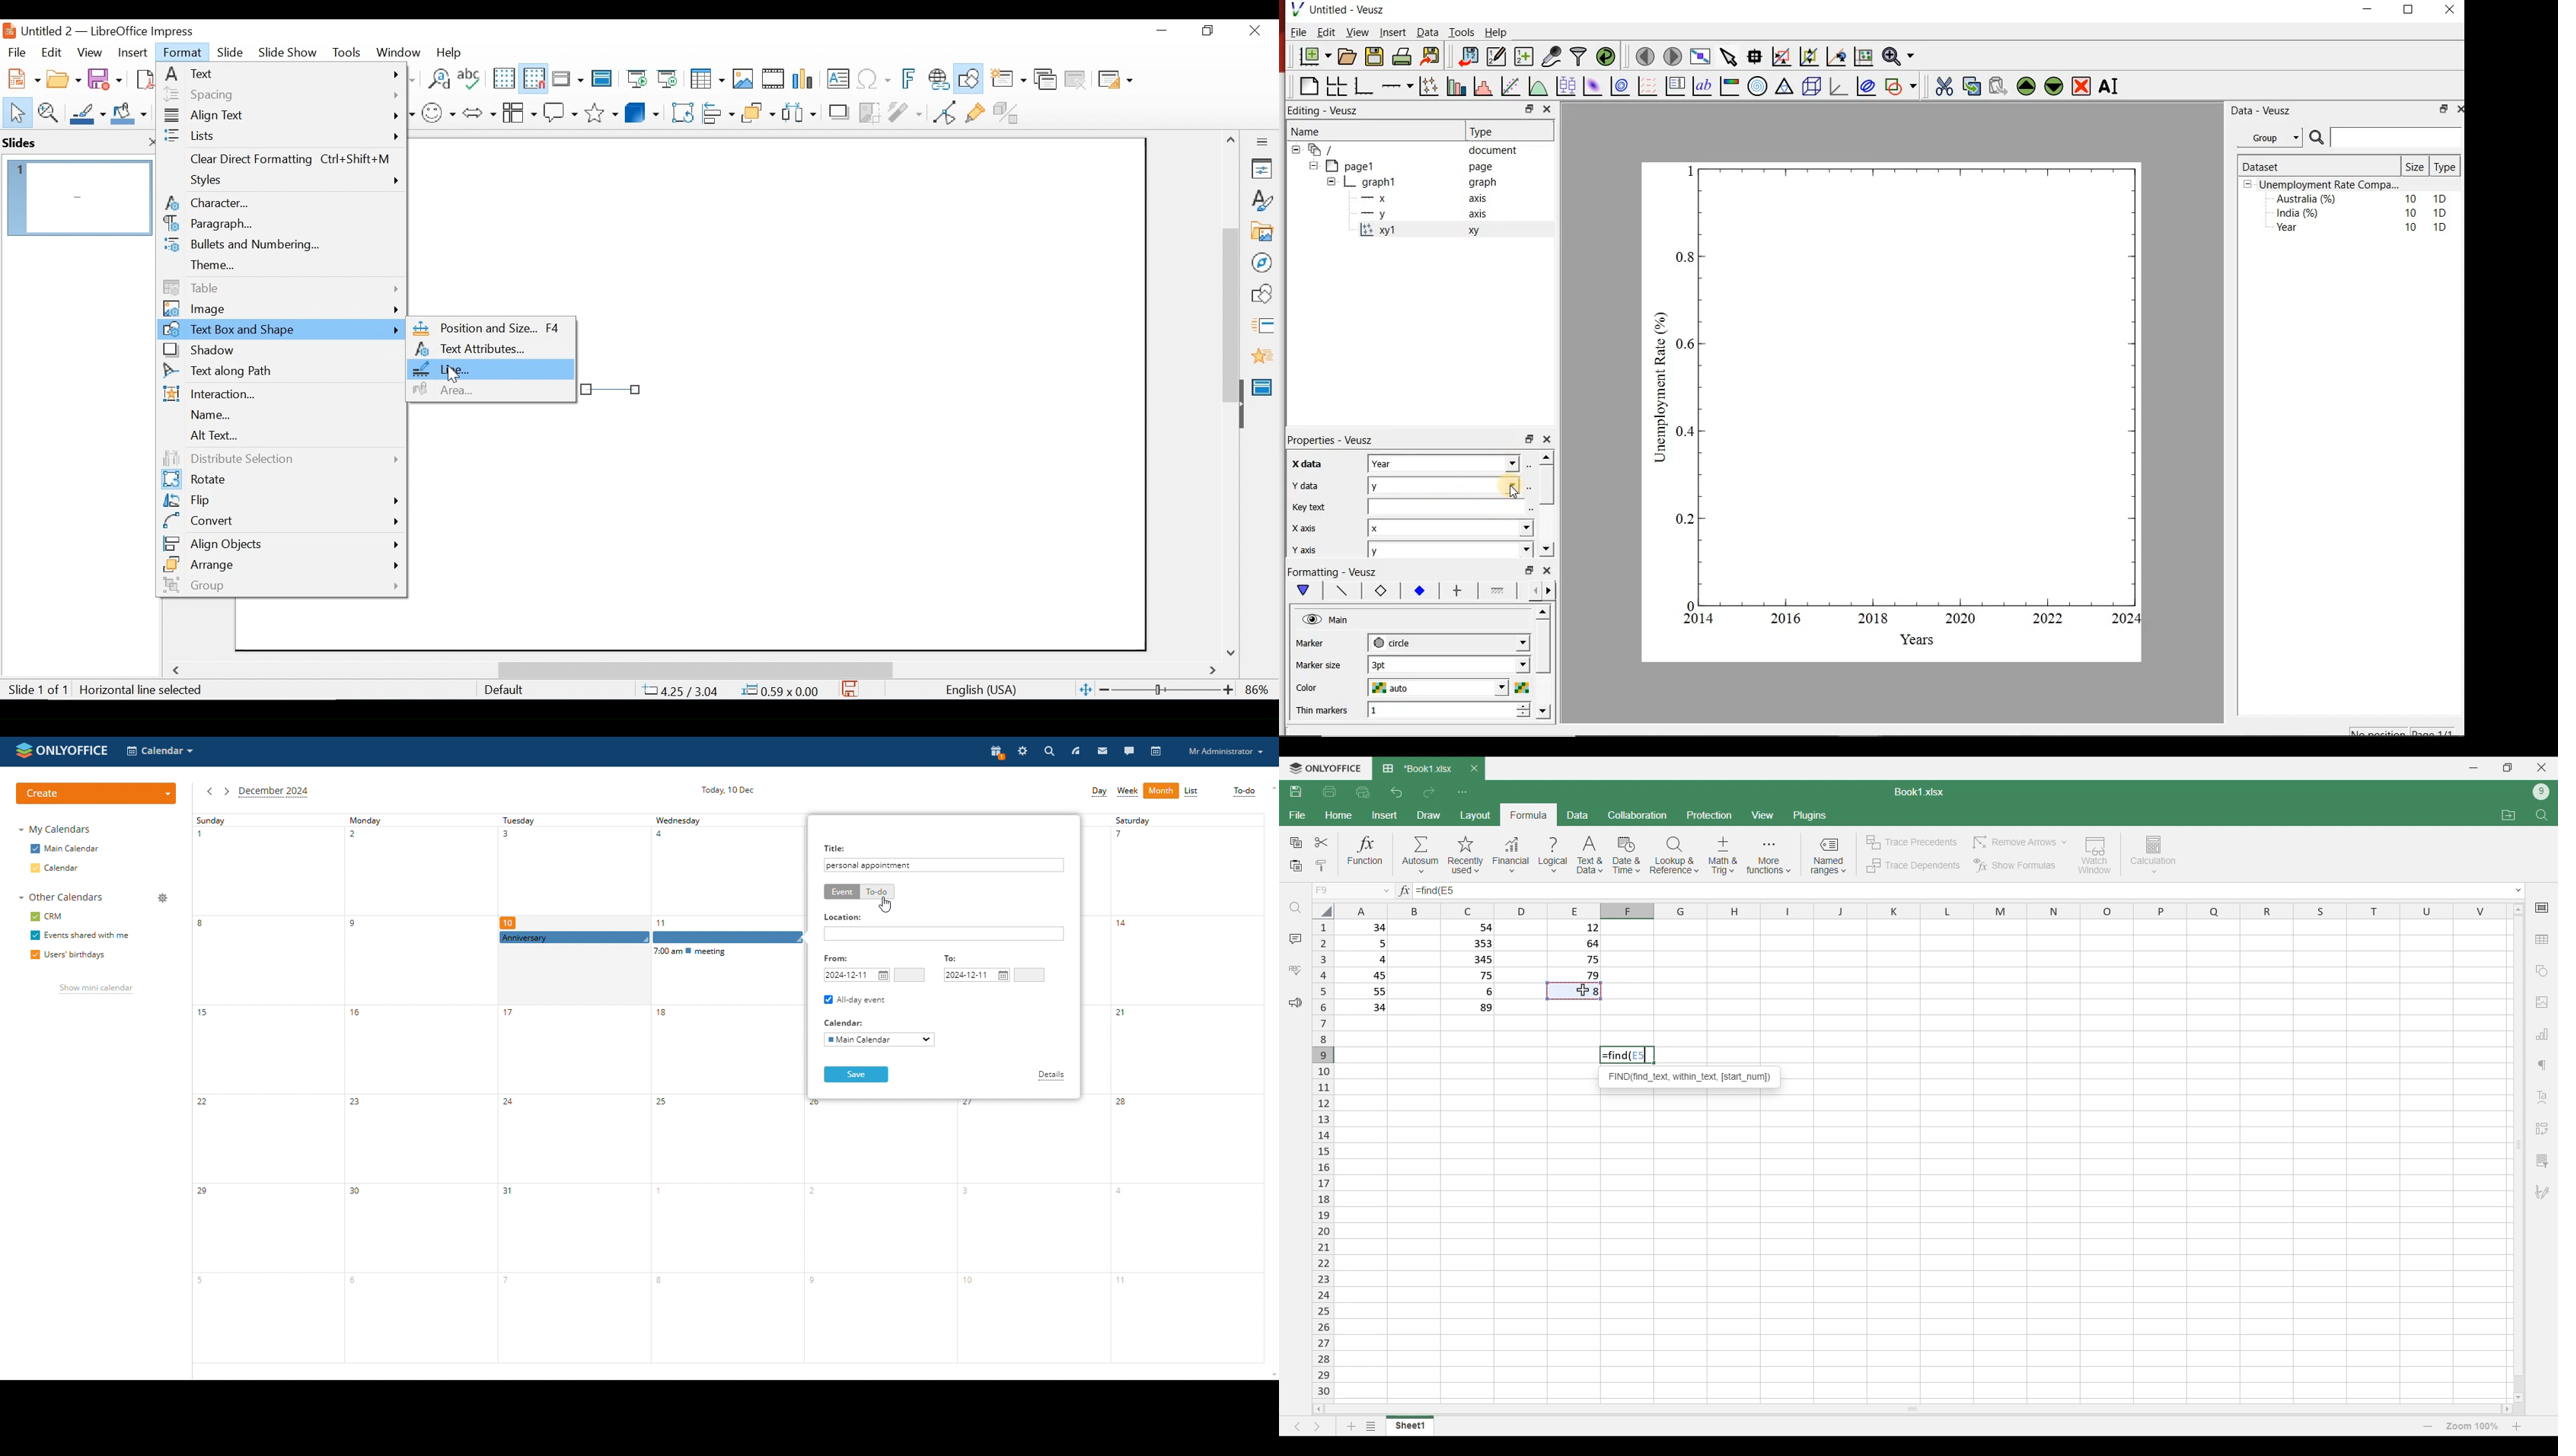  What do you see at coordinates (566, 80) in the screenshot?
I see `Display Views` at bounding box center [566, 80].